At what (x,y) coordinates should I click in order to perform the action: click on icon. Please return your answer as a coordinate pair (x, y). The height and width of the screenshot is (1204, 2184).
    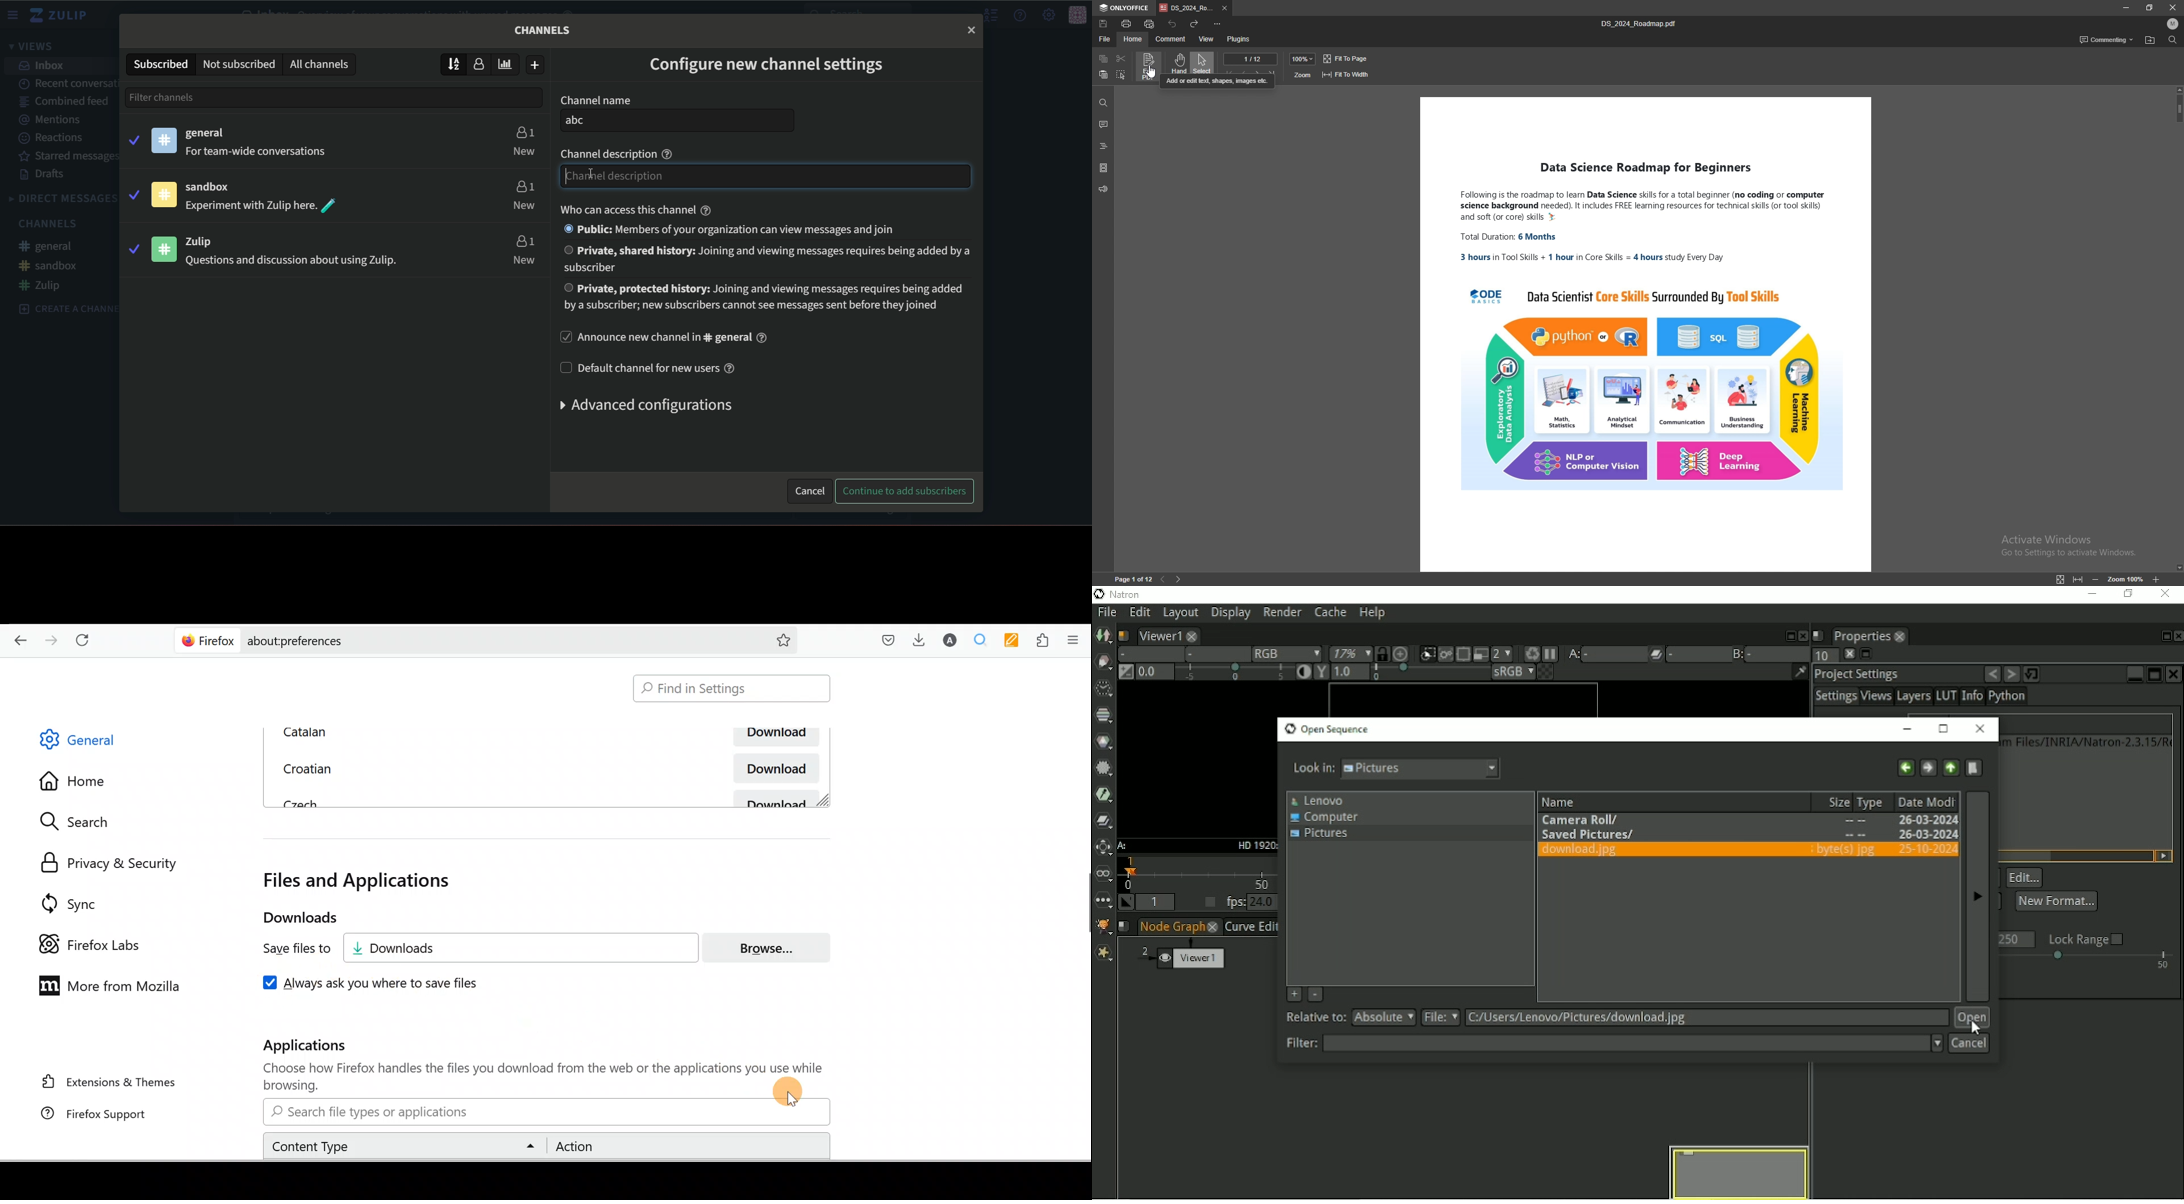
    Looking at the image, I should click on (165, 140).